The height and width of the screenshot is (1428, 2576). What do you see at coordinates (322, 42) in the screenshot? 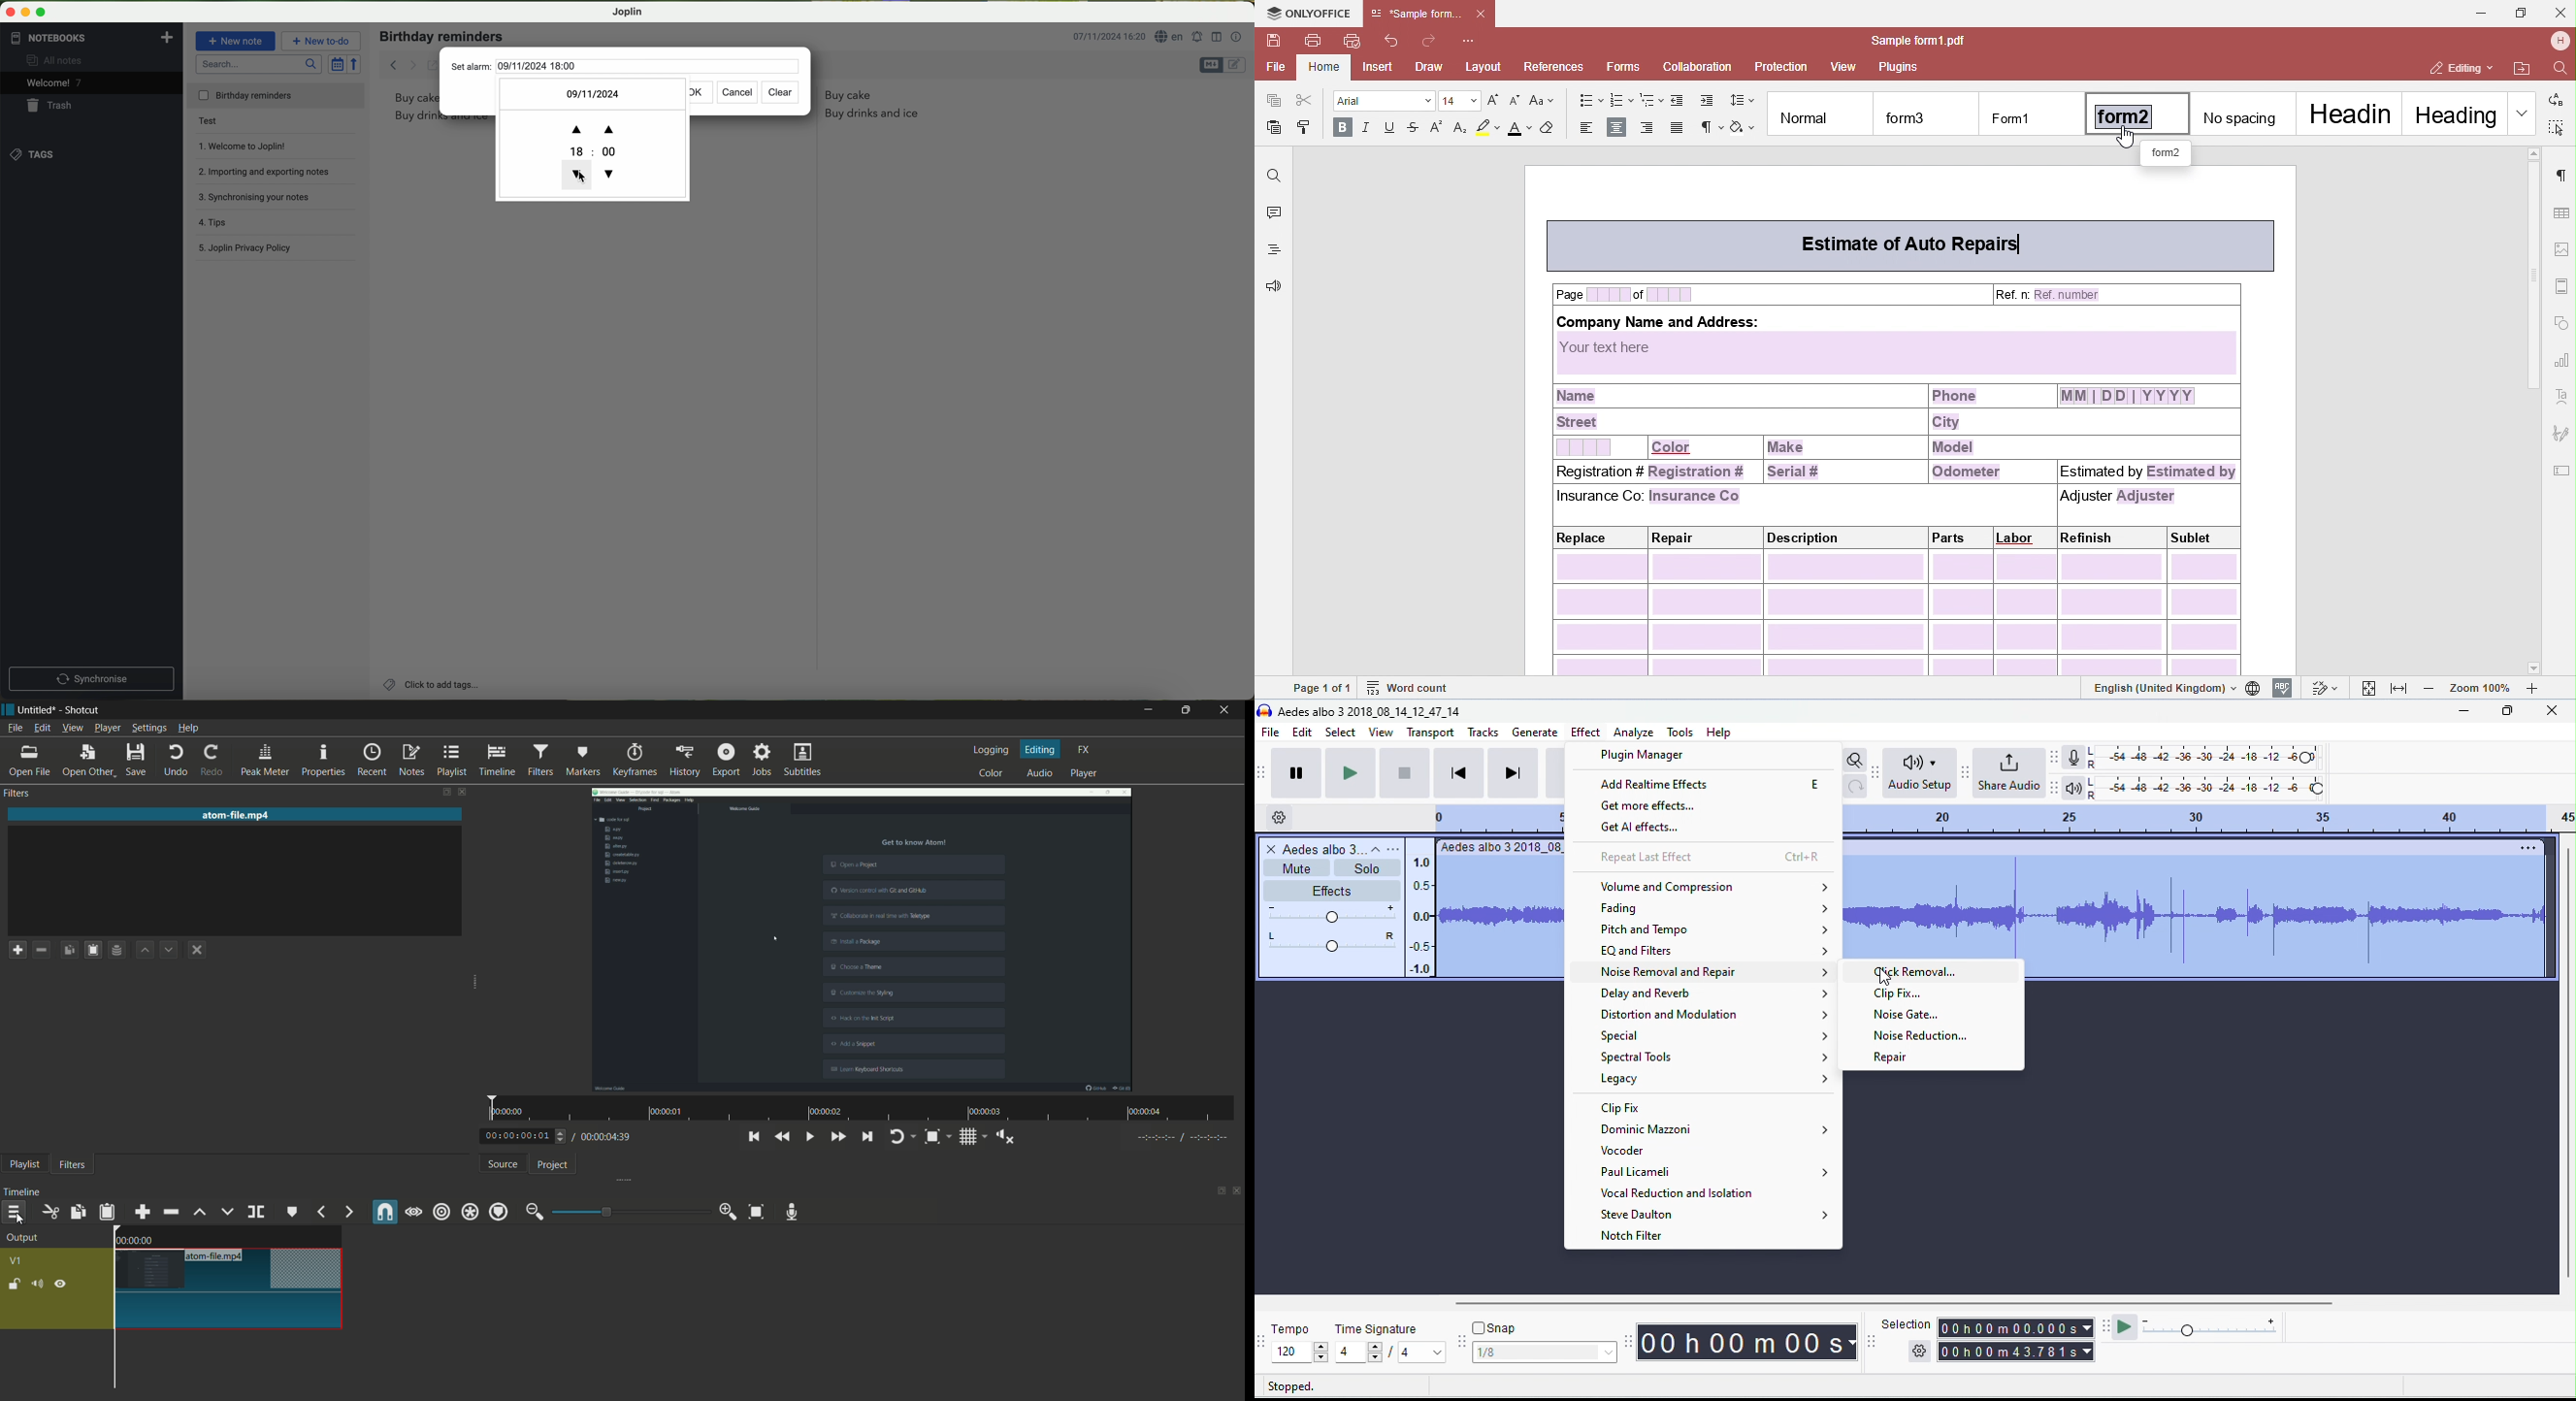
I see `new to-do button` at bounding box center [322, 42].